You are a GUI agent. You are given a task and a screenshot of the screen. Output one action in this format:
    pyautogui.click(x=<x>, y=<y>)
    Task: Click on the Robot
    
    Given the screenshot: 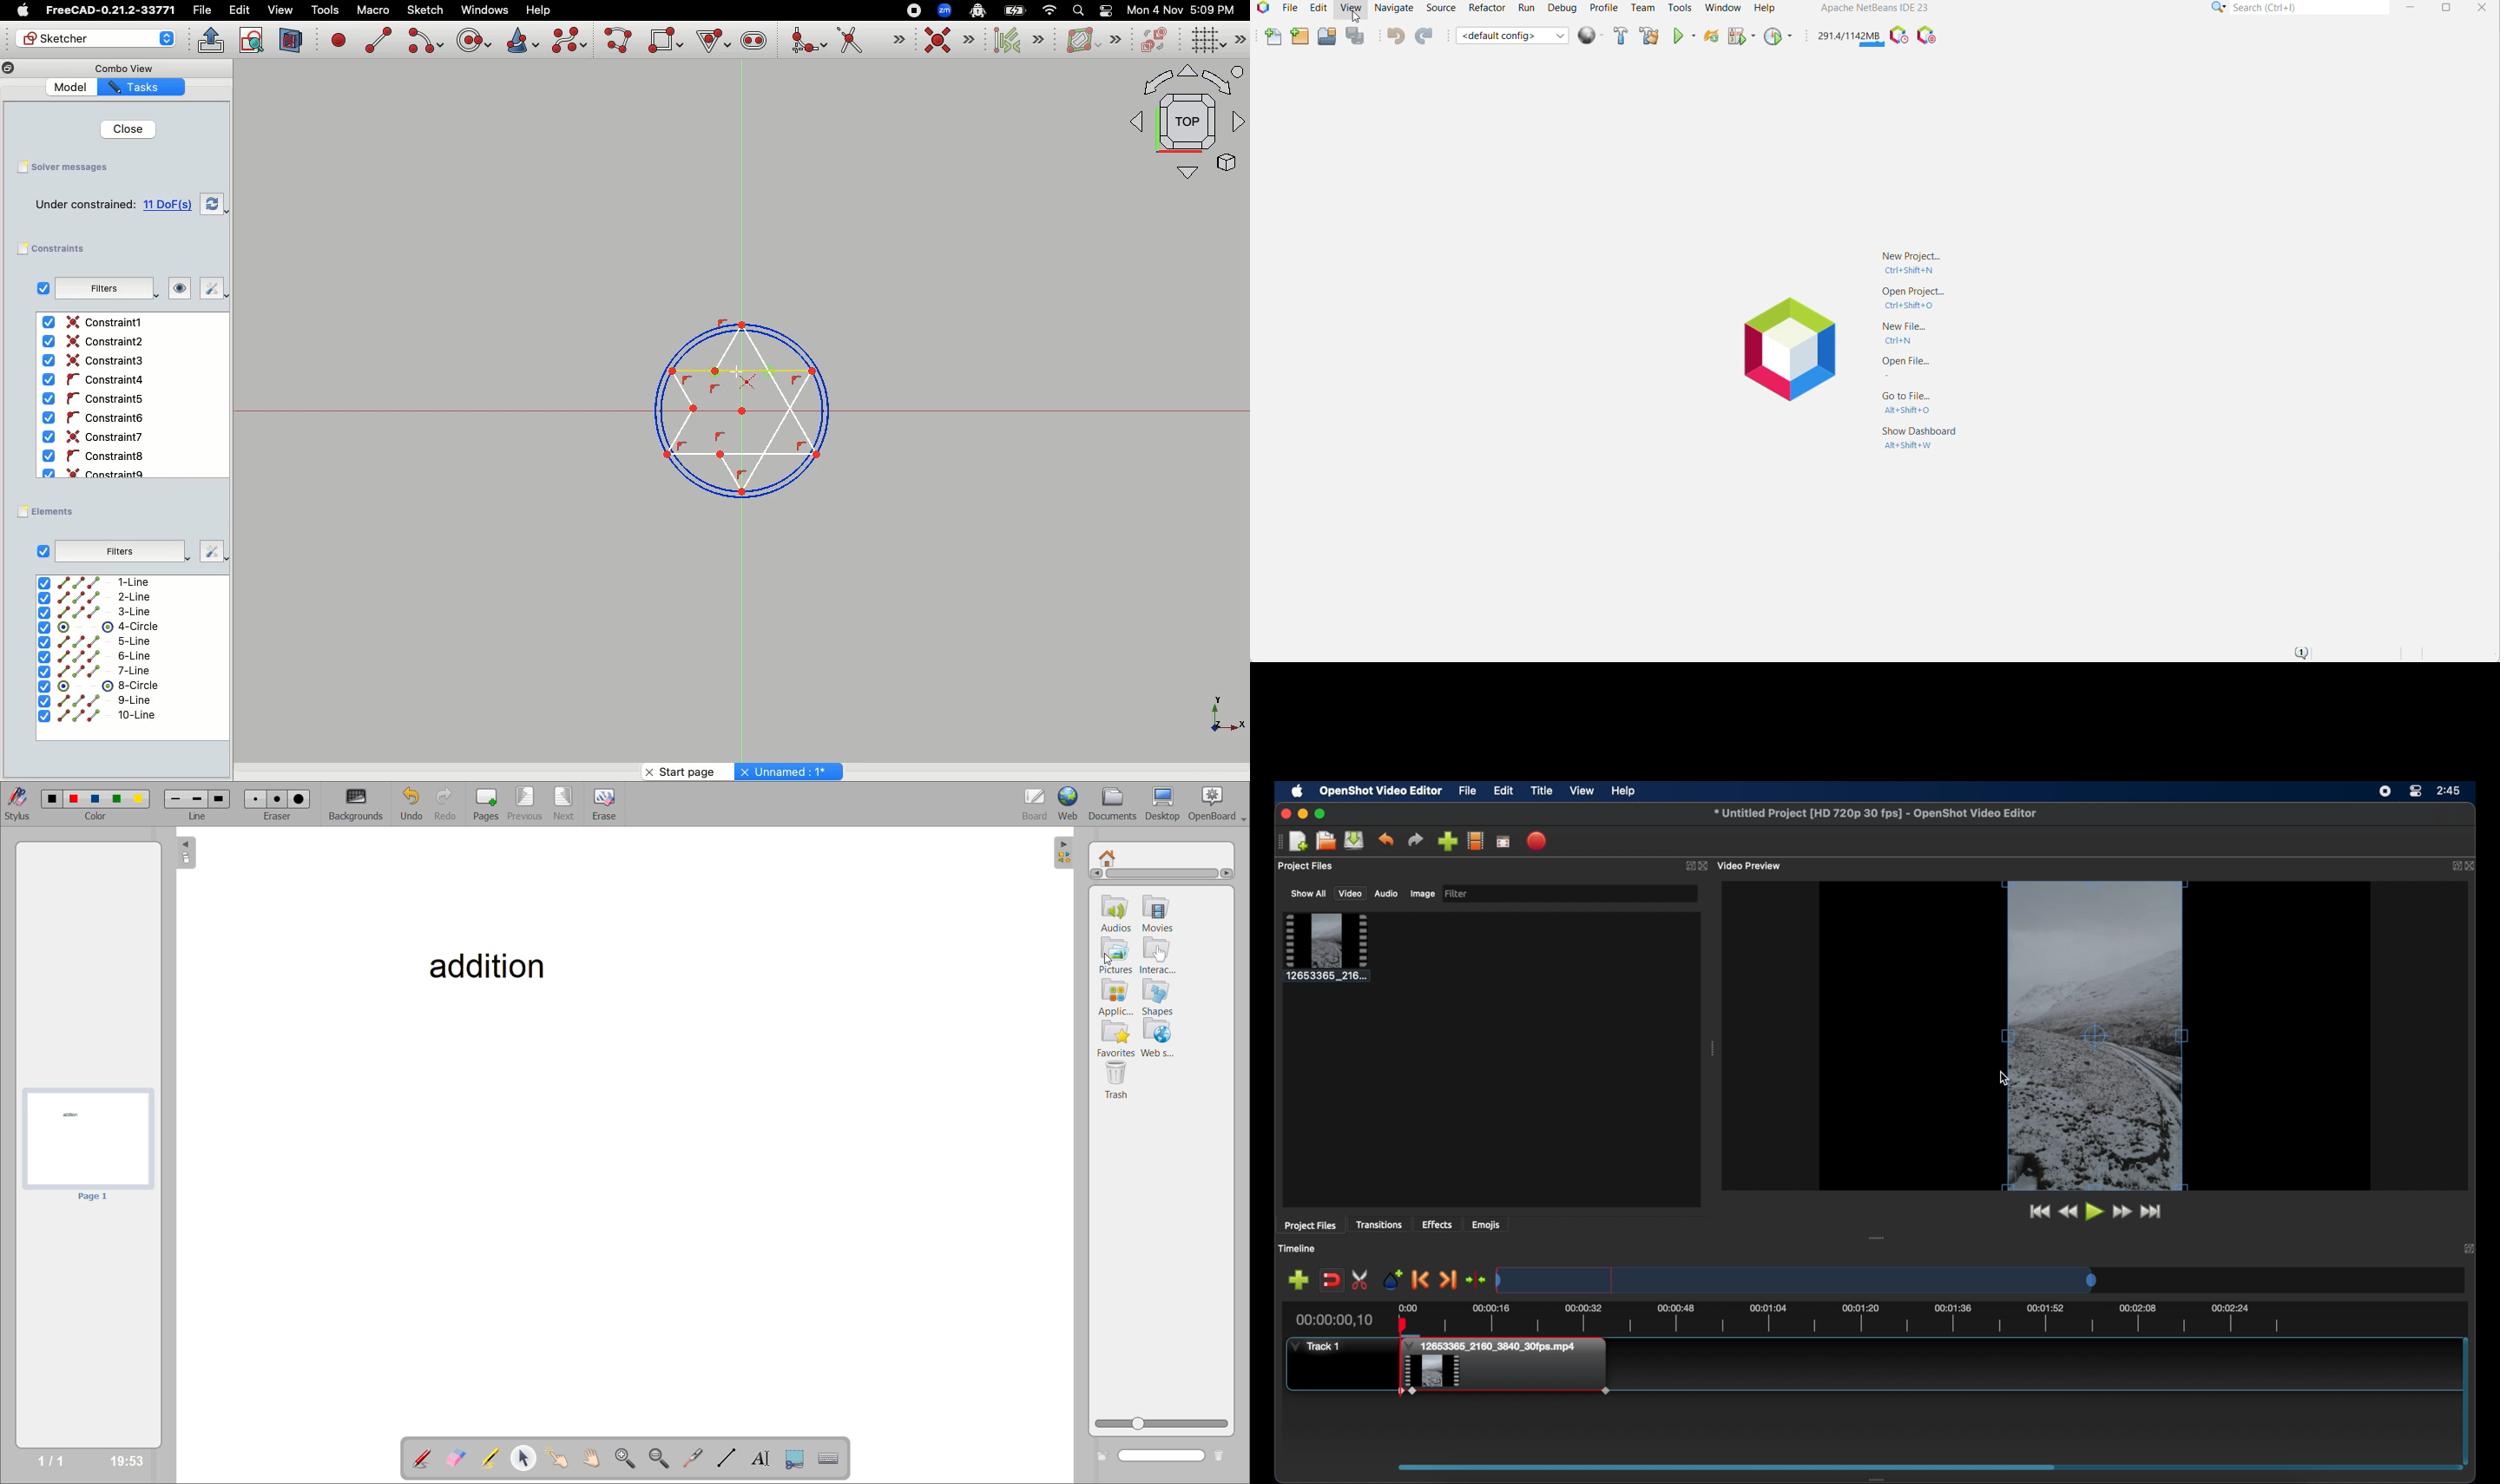 What is the action you would take?
    pyautogui.click(x=977, y=12)
    